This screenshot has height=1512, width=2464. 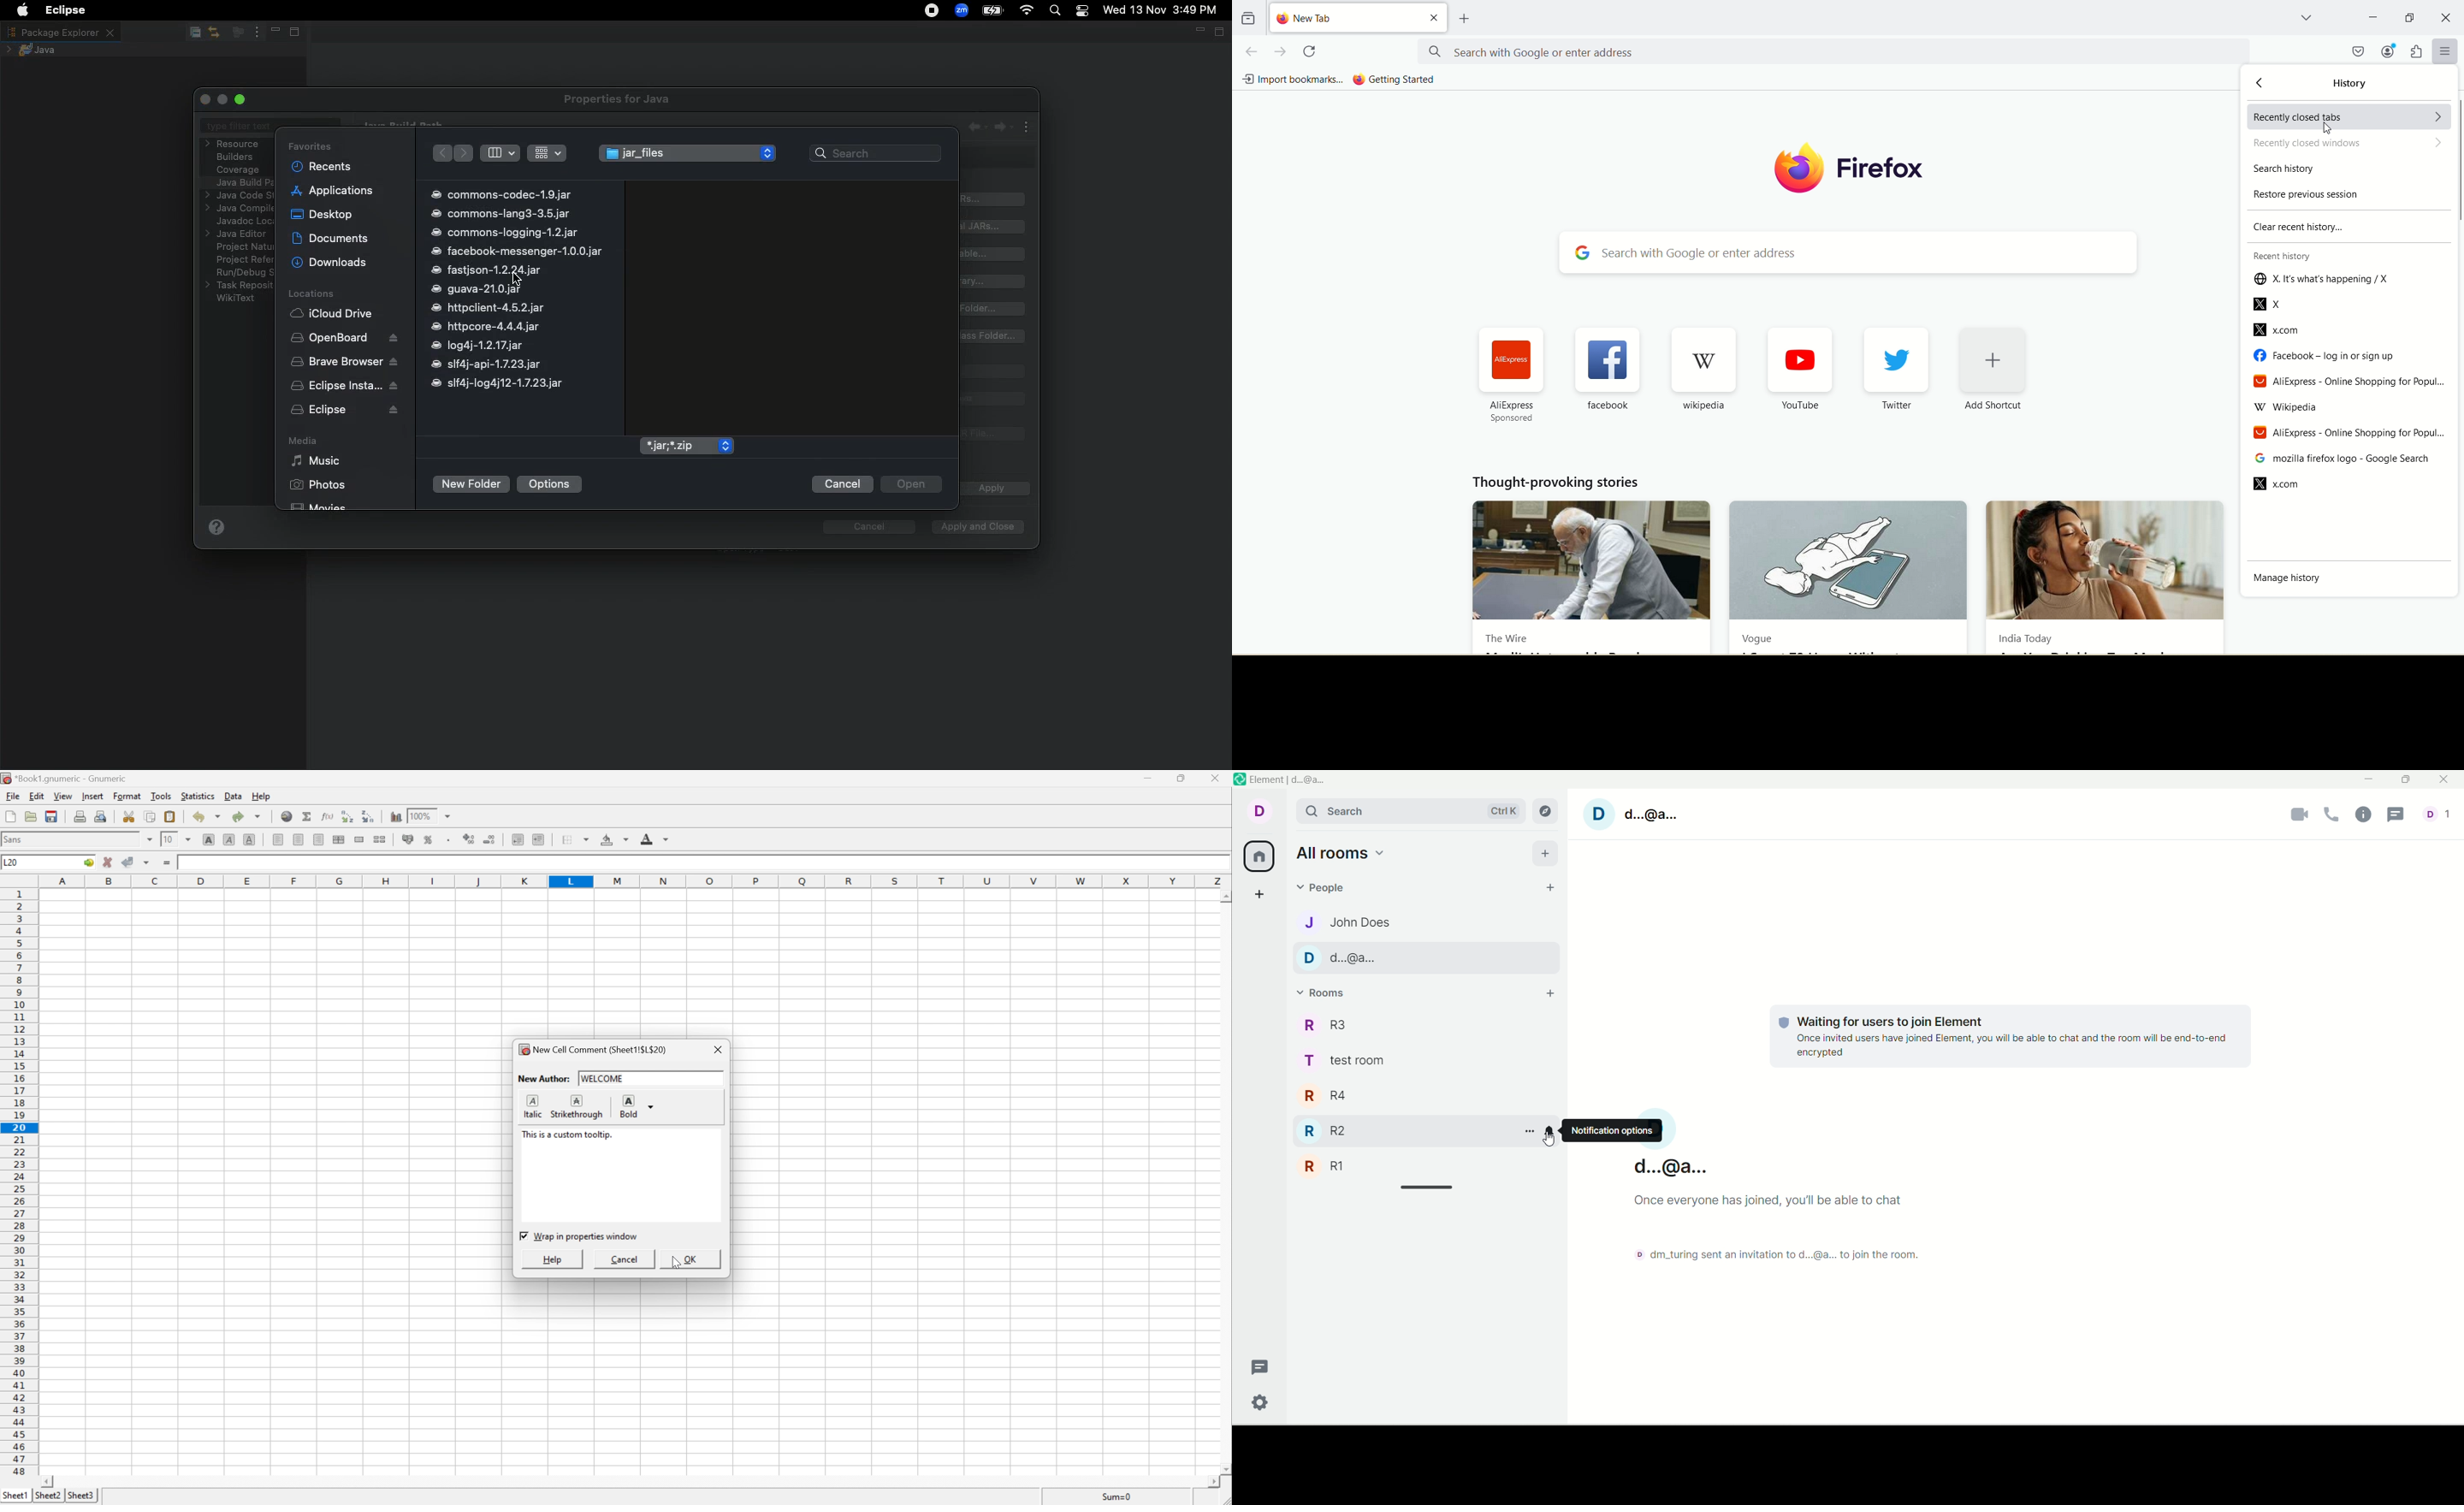 What do you see at coordinates (1788, 1254) in the screenshot?
I see `text` at bounding box center [1788, 1254].